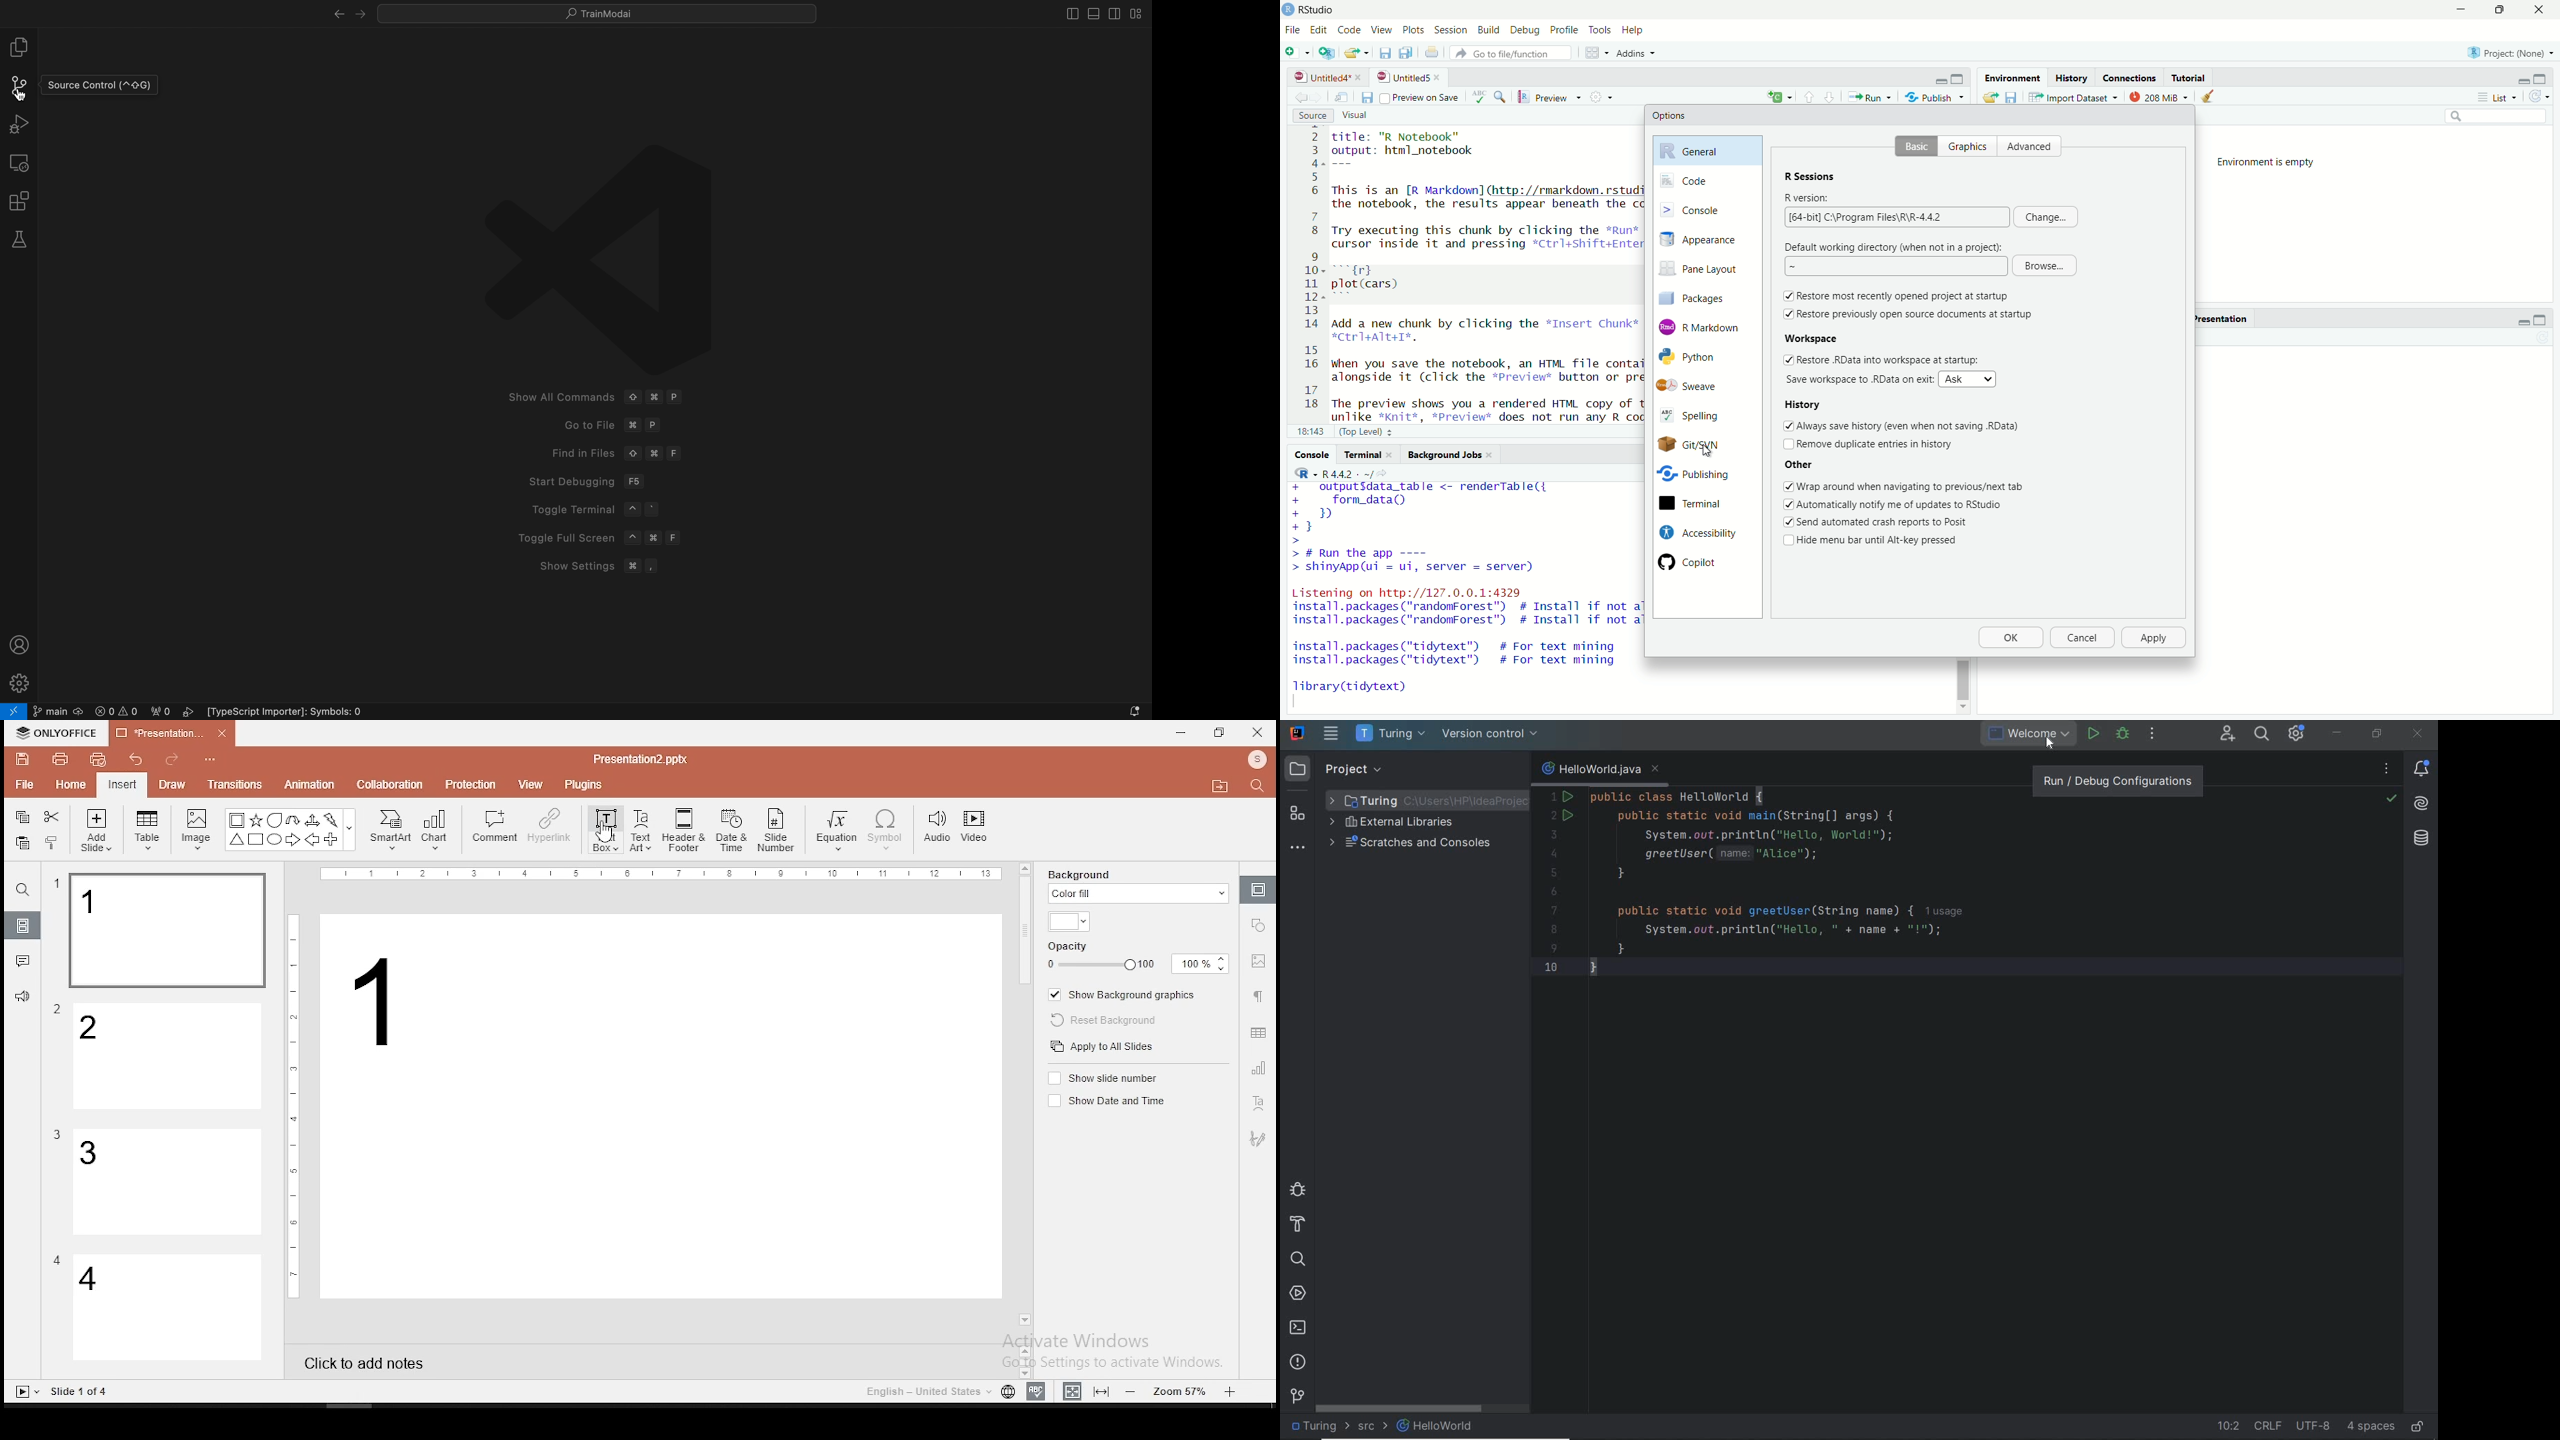  Describe the element at coordinates (1483, 275) in the screenshot. I see `Title: 'R Notebook

output: html_notebook

This is an [R Markdown] (http: //rmarkdown.rstudio.com) Notebook. When you execute code within
the notebook, the results appear beneath the code.

Try executing this chunk by clicking the *Run* button within the chunk or by placing your
cursor inside it and pressing *Ctrl+Shift+Enter.
rd zh
plot(cars)

Add a new chunk by clicking the *Insert Chunk* button on the toolbar or by pressing
HCErT+ATE+I%.

when you save the notebook, an HTML file containing the code and output will be saved
alongside it (click the *Previews button or press *Ctrl+shift+k* to preview the HTML file).
The preview shows you a rendered HTML copy of the contents of the editor. Consequently,
unlike *knit*. *pPreview* does not run anv R code chunks. Instead. the output of the chunk` at that location.